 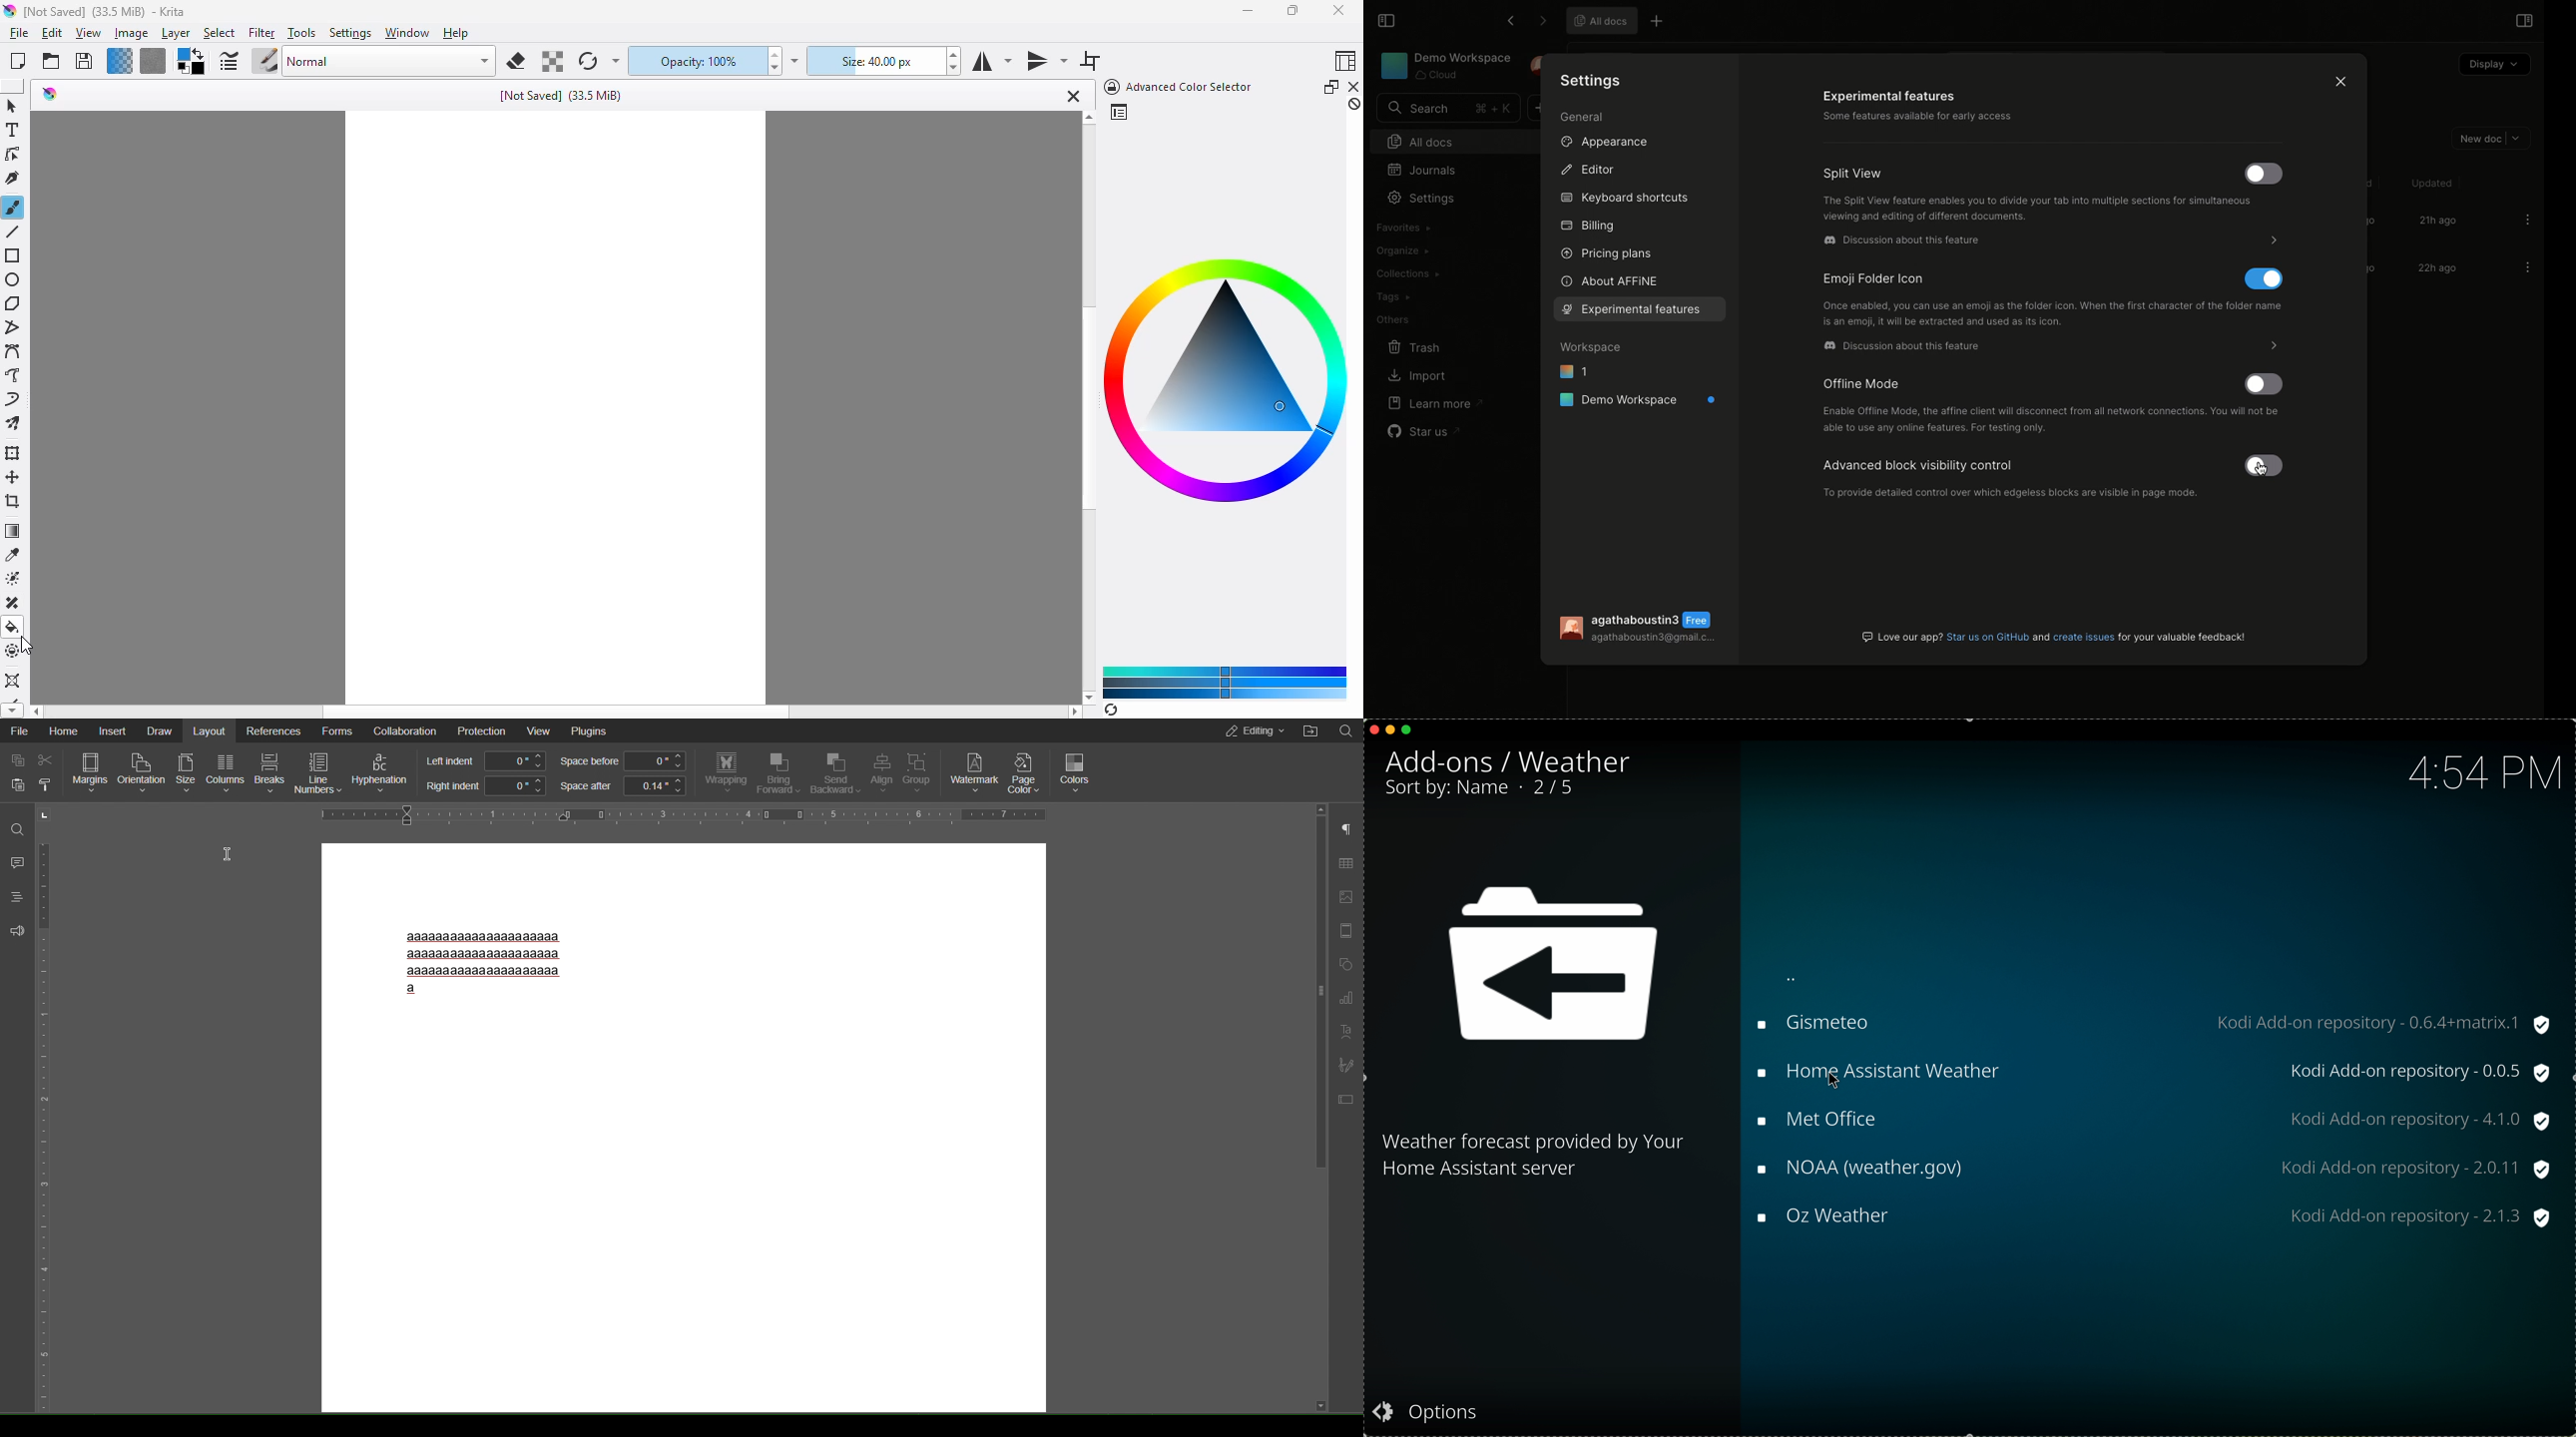 I want to click on line tool, so click(x=12, y=232).